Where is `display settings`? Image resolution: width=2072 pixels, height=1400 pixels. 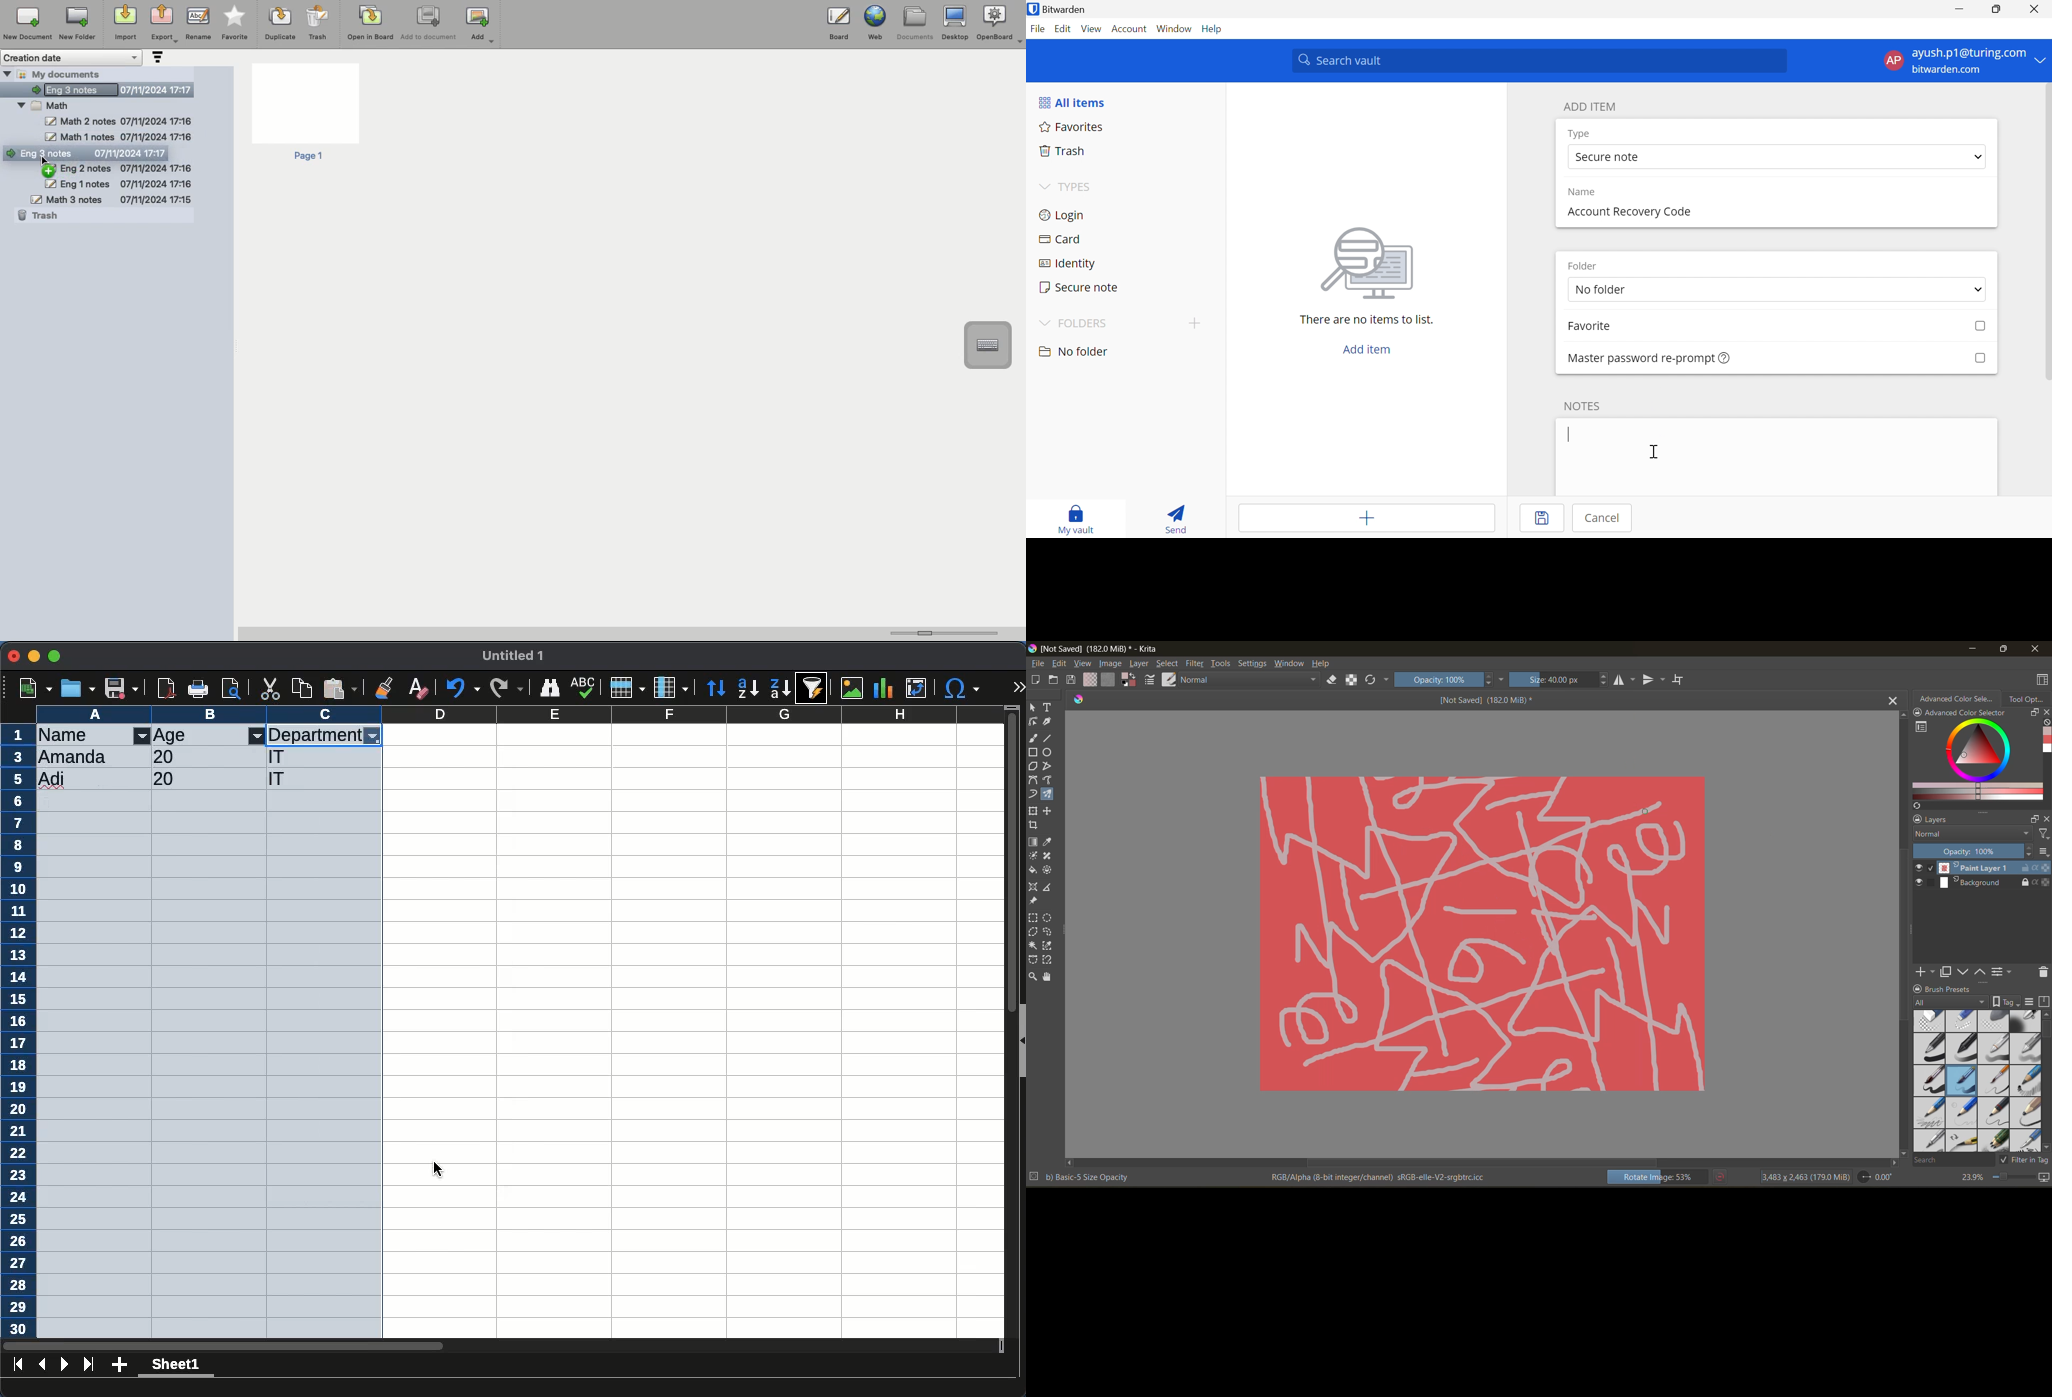
display settings is located at coordinates (2030, 1002).